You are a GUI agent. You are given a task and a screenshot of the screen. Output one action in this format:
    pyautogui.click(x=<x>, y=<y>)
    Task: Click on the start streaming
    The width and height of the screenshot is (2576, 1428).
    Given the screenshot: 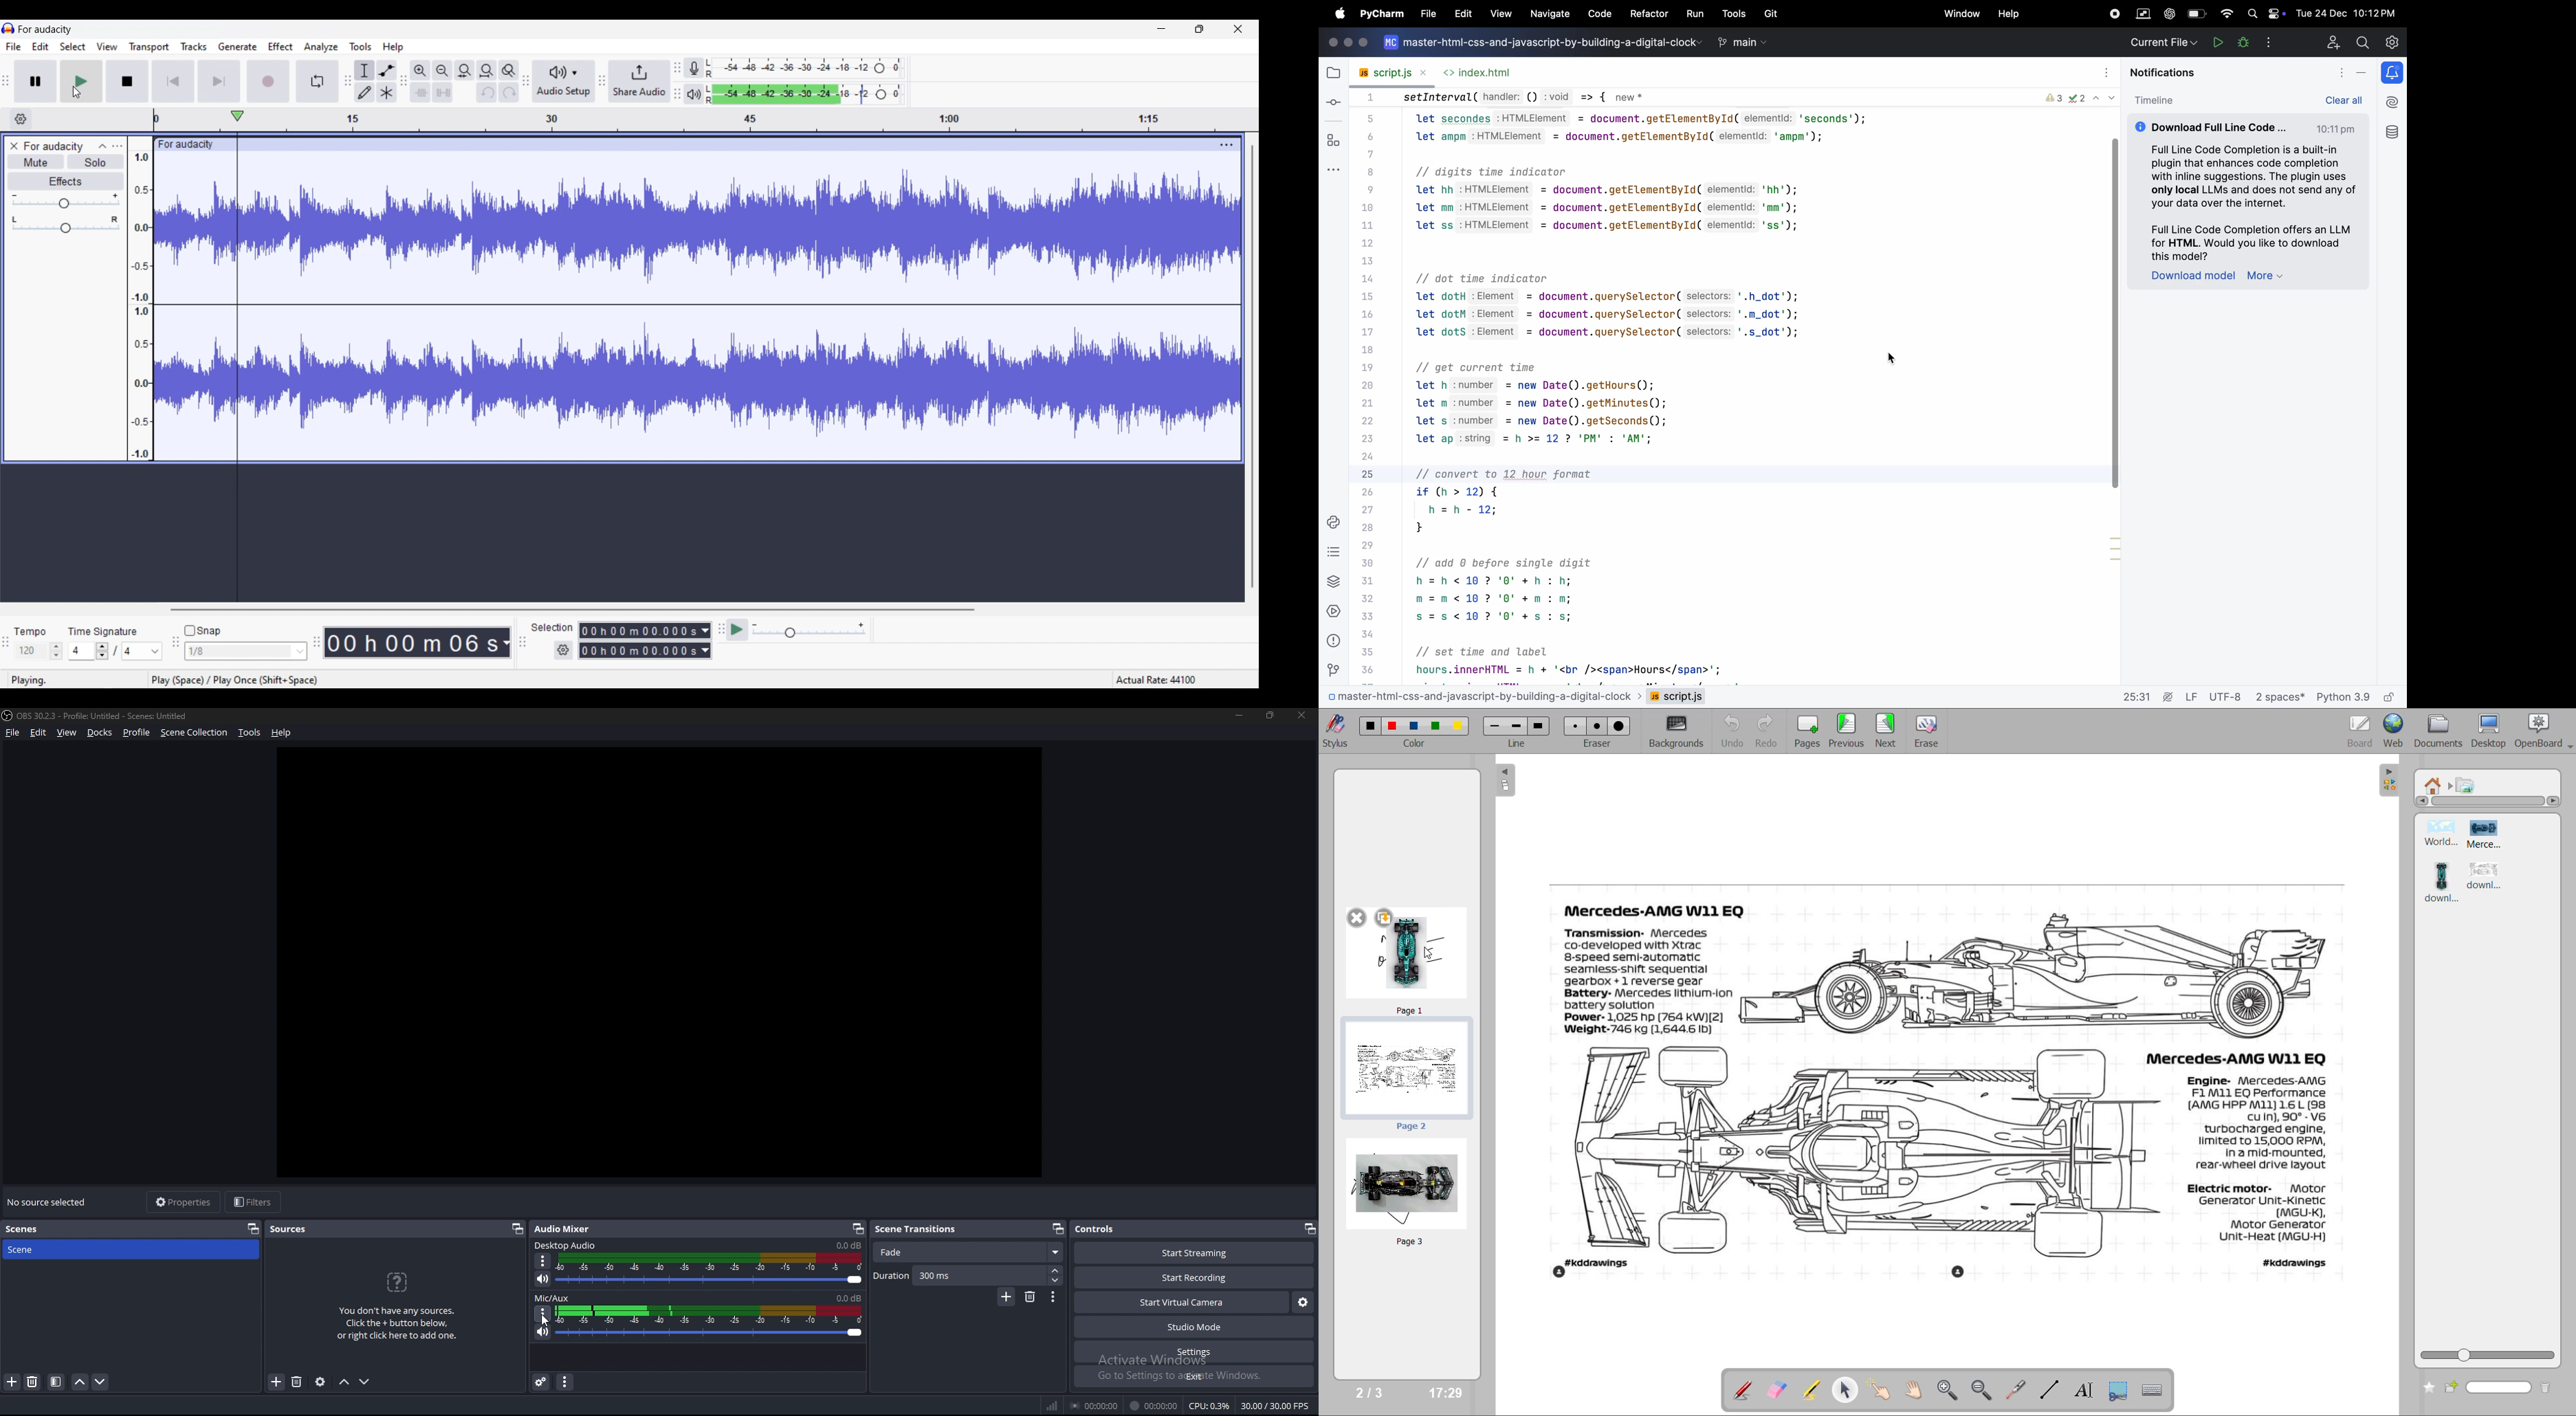 What is the action you would take?
    pyautogui.click(x=1194, y=1254)
    